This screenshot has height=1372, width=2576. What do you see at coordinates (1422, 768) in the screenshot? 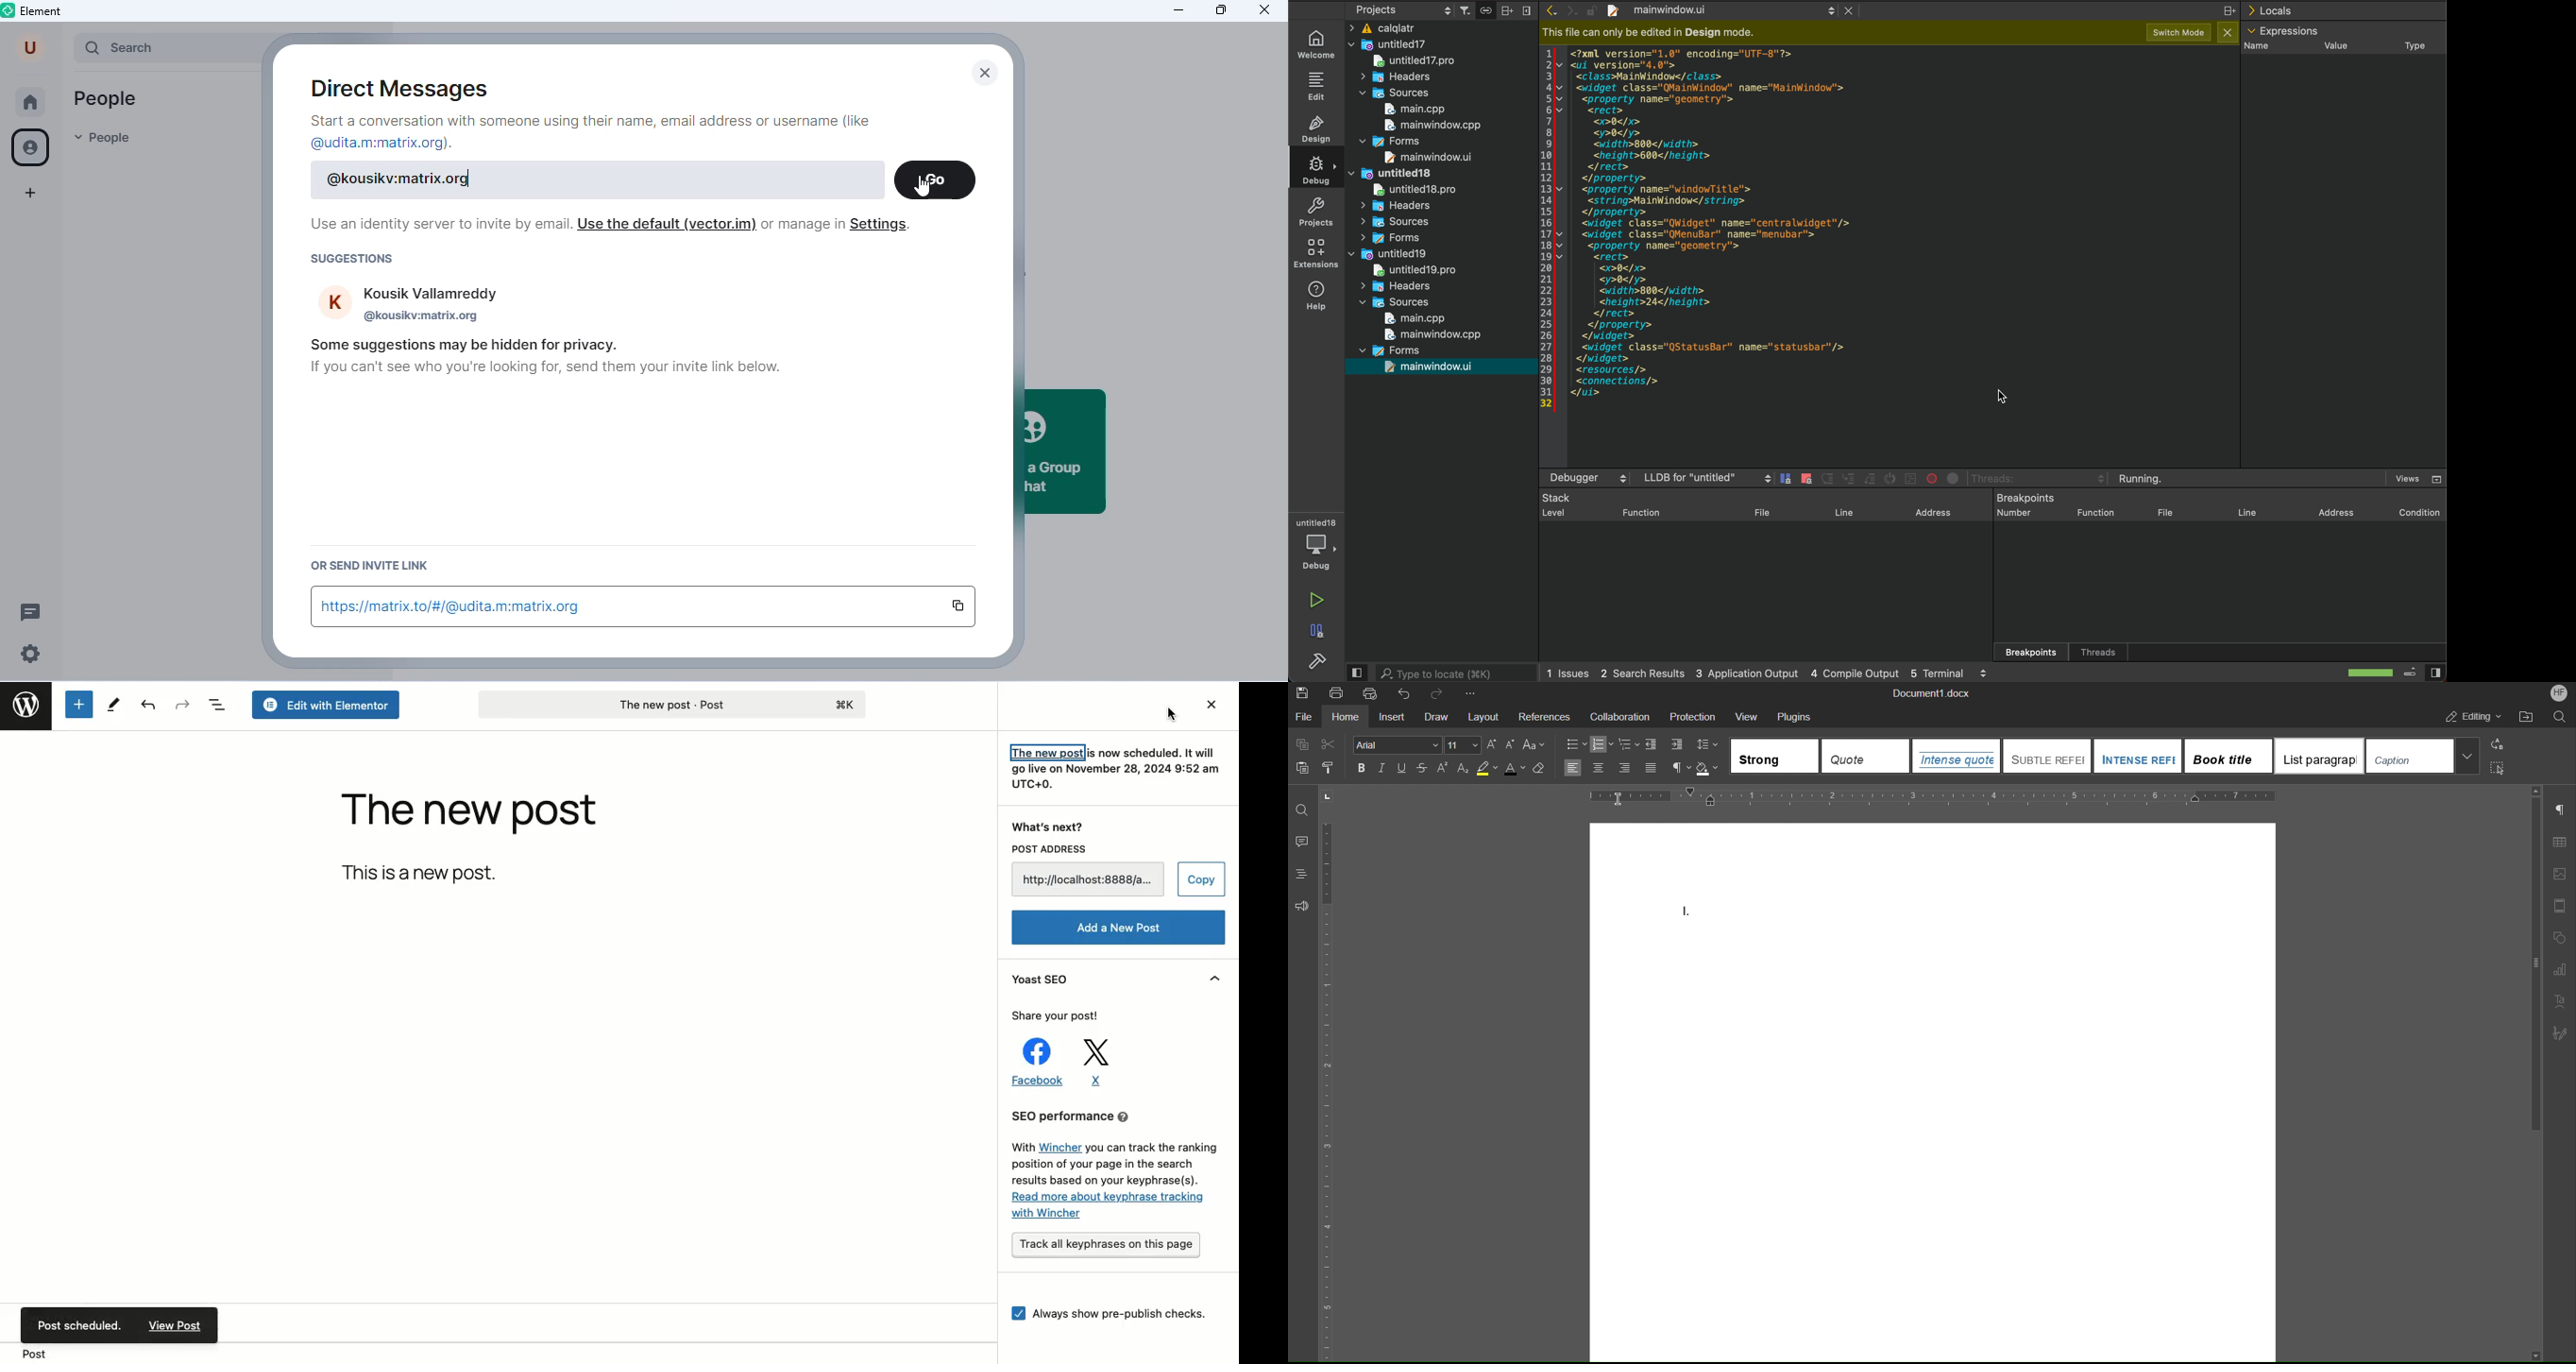
I see `Strikethrough` at bounding box center [1422, 768].